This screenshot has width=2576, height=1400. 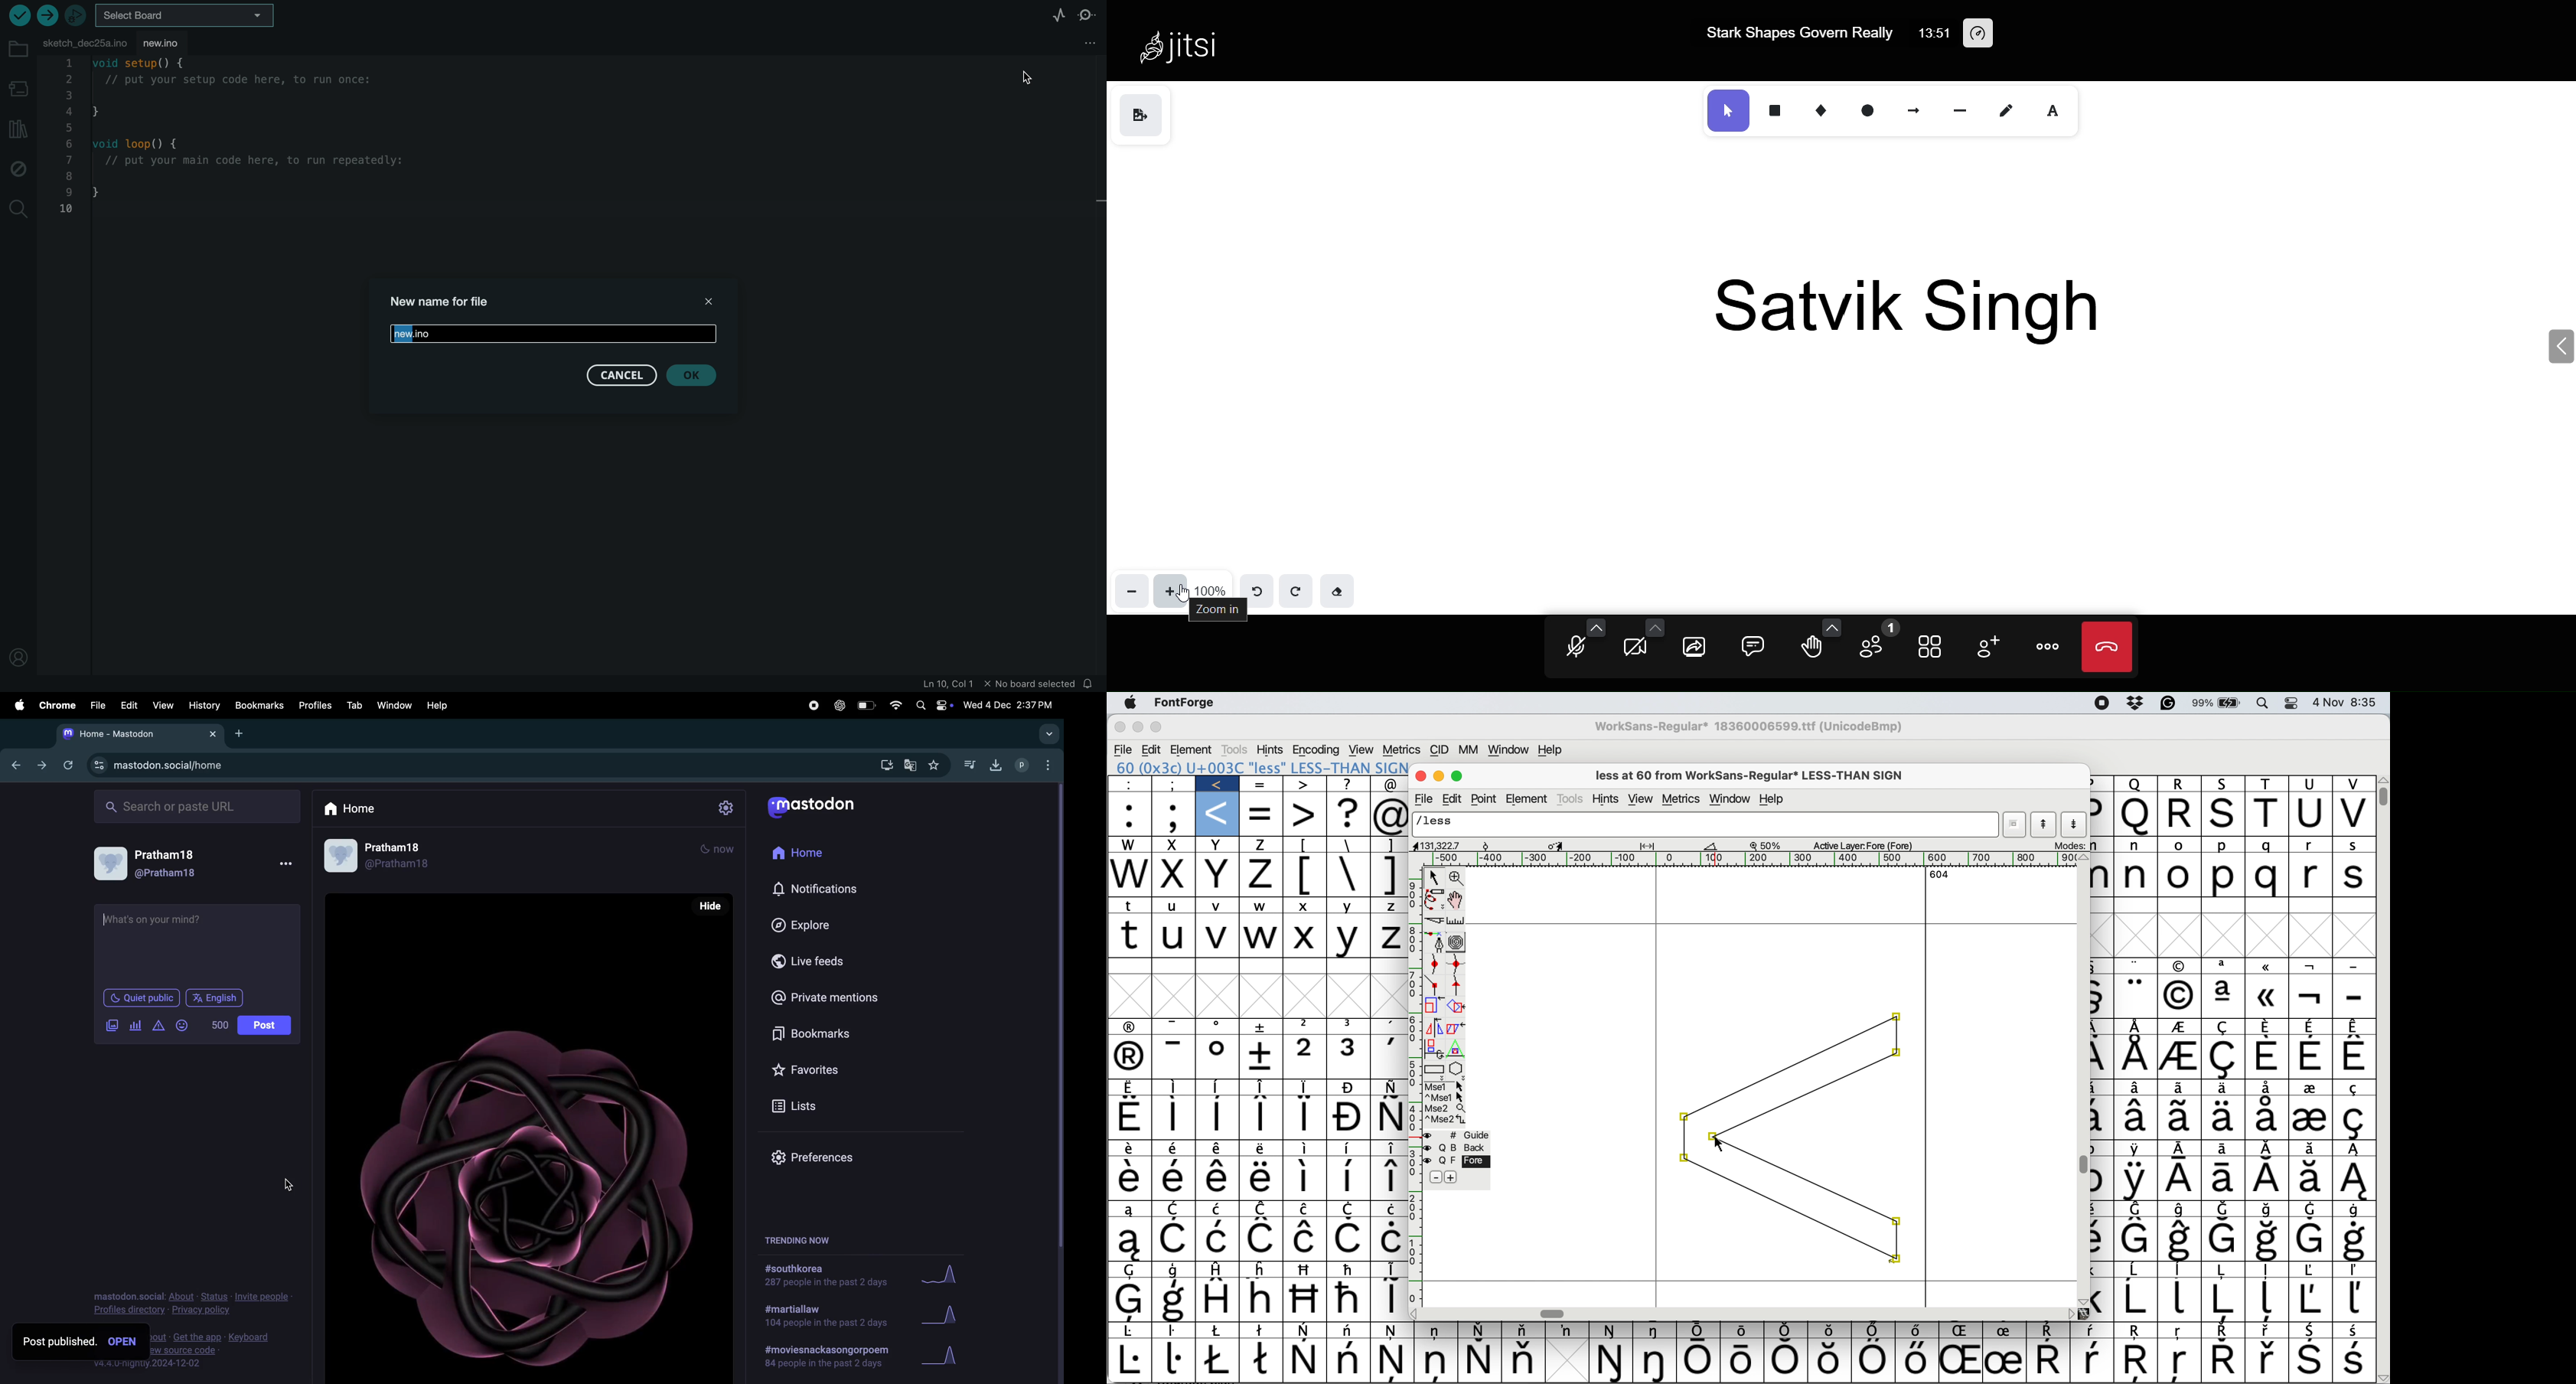 What do you see at coordinates (1349, 844) in the screenshot?
I see `\` at bounding box center [1349, 844].